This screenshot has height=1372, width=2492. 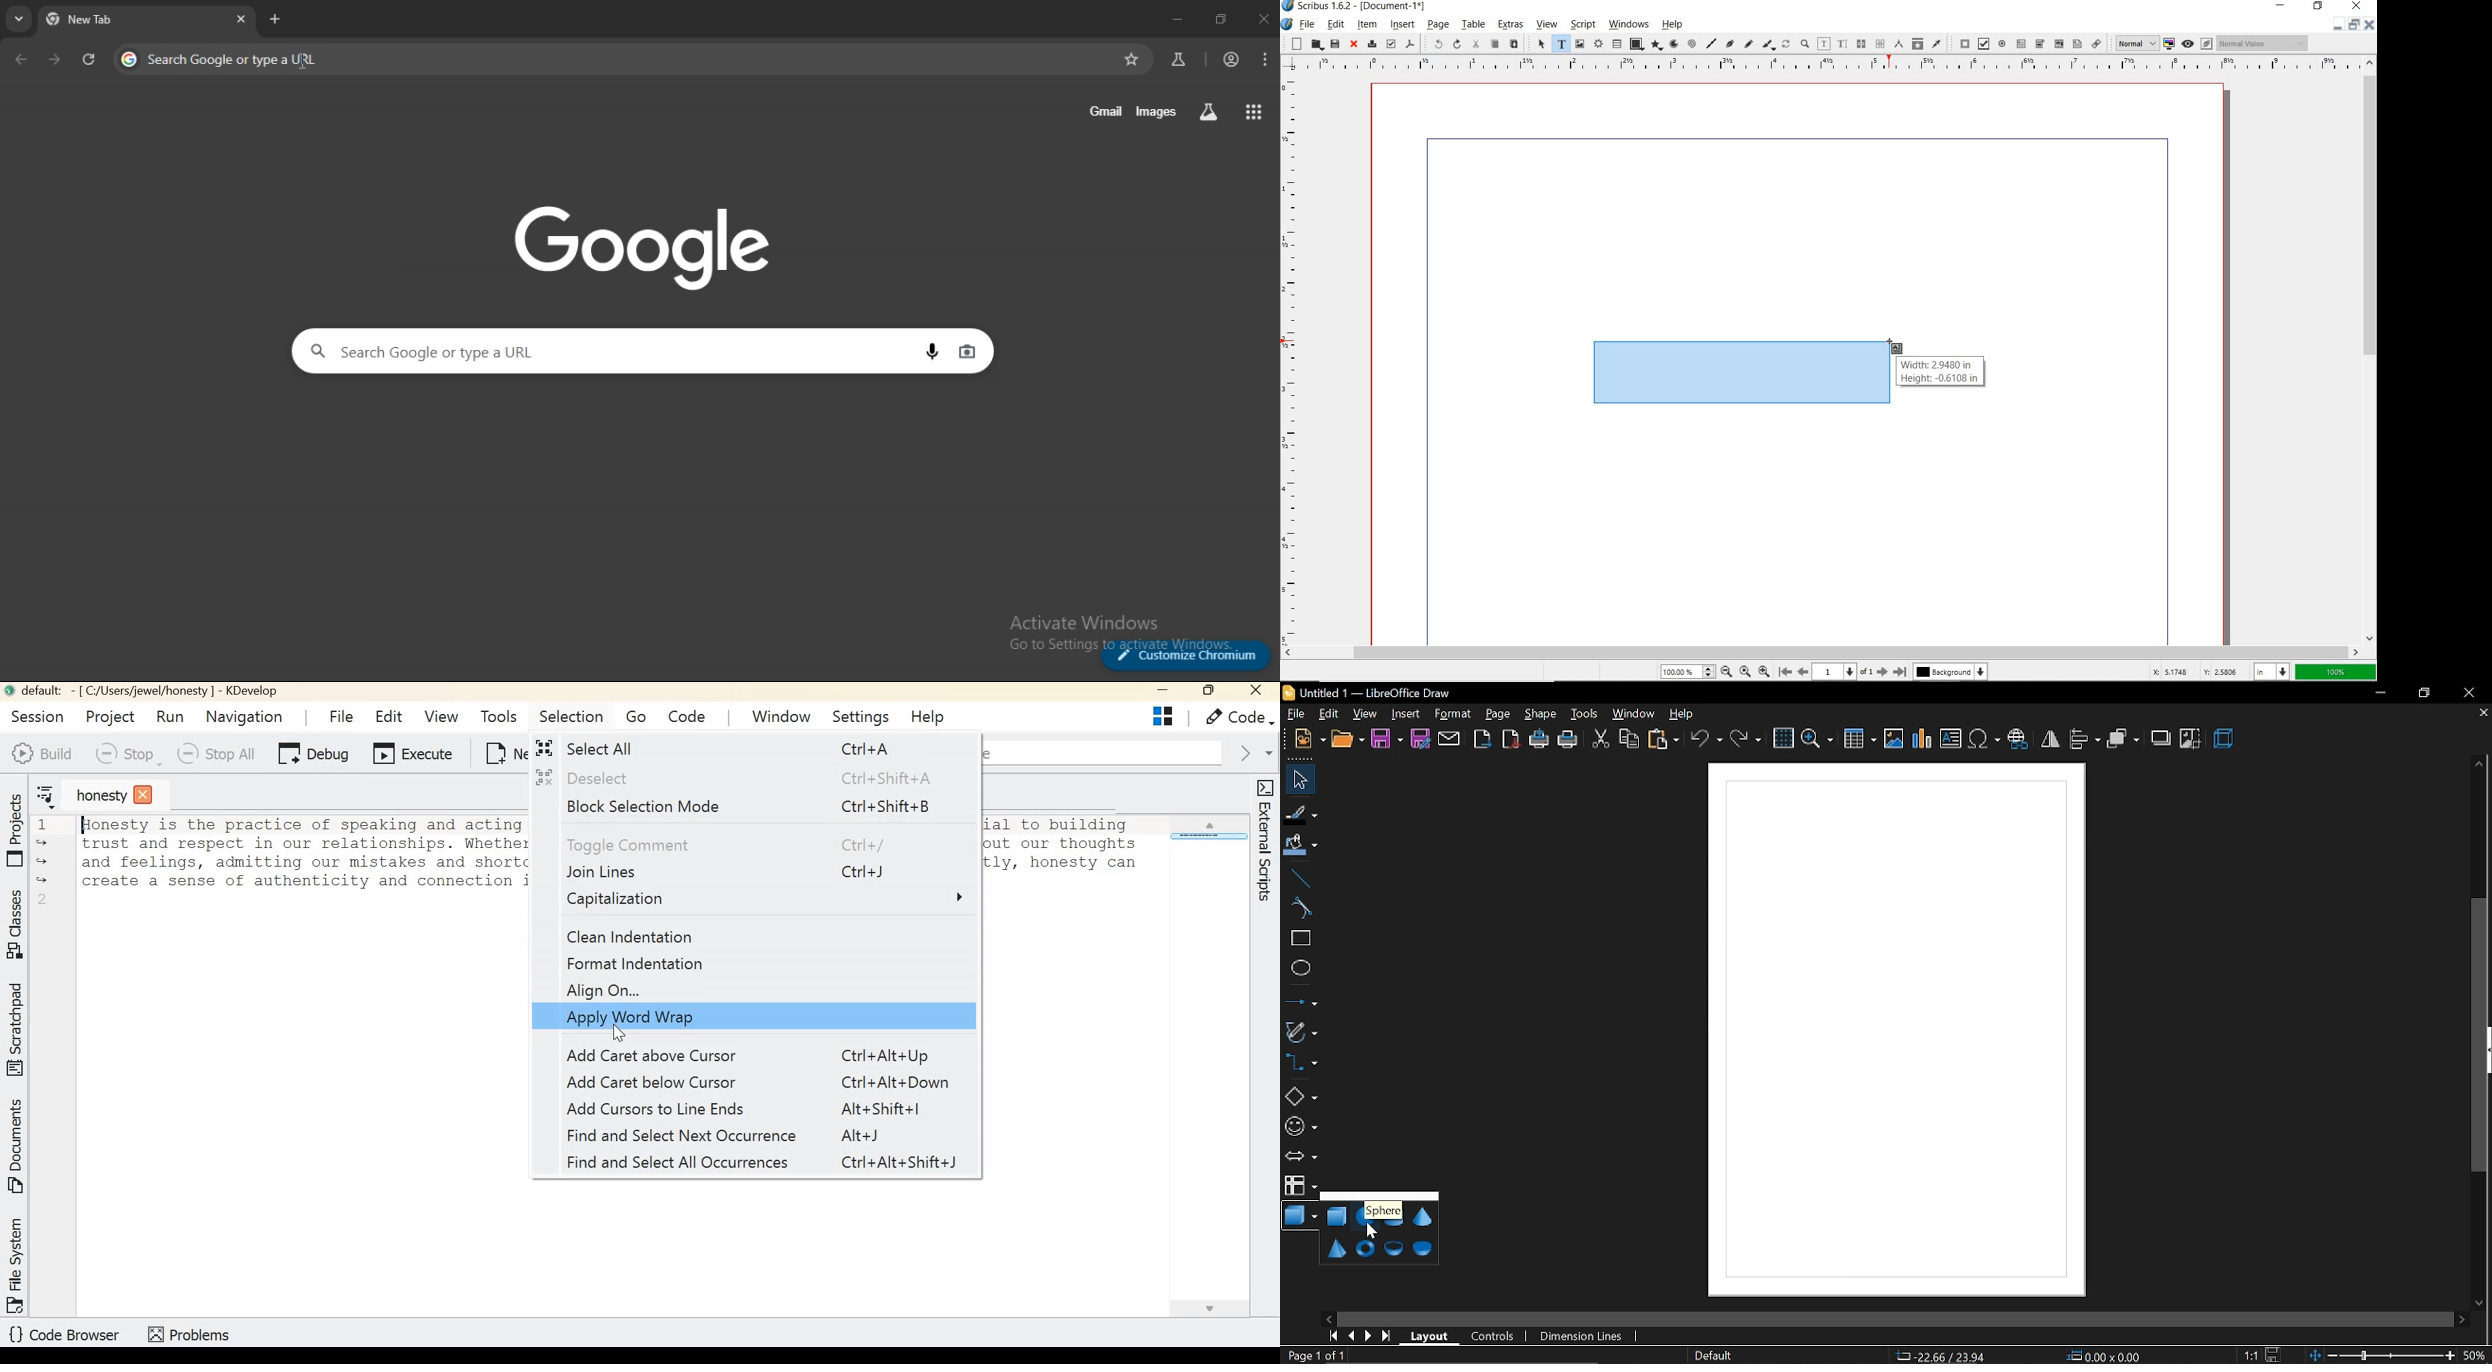 I want to click on page style, so click(x=1714, y=1355).